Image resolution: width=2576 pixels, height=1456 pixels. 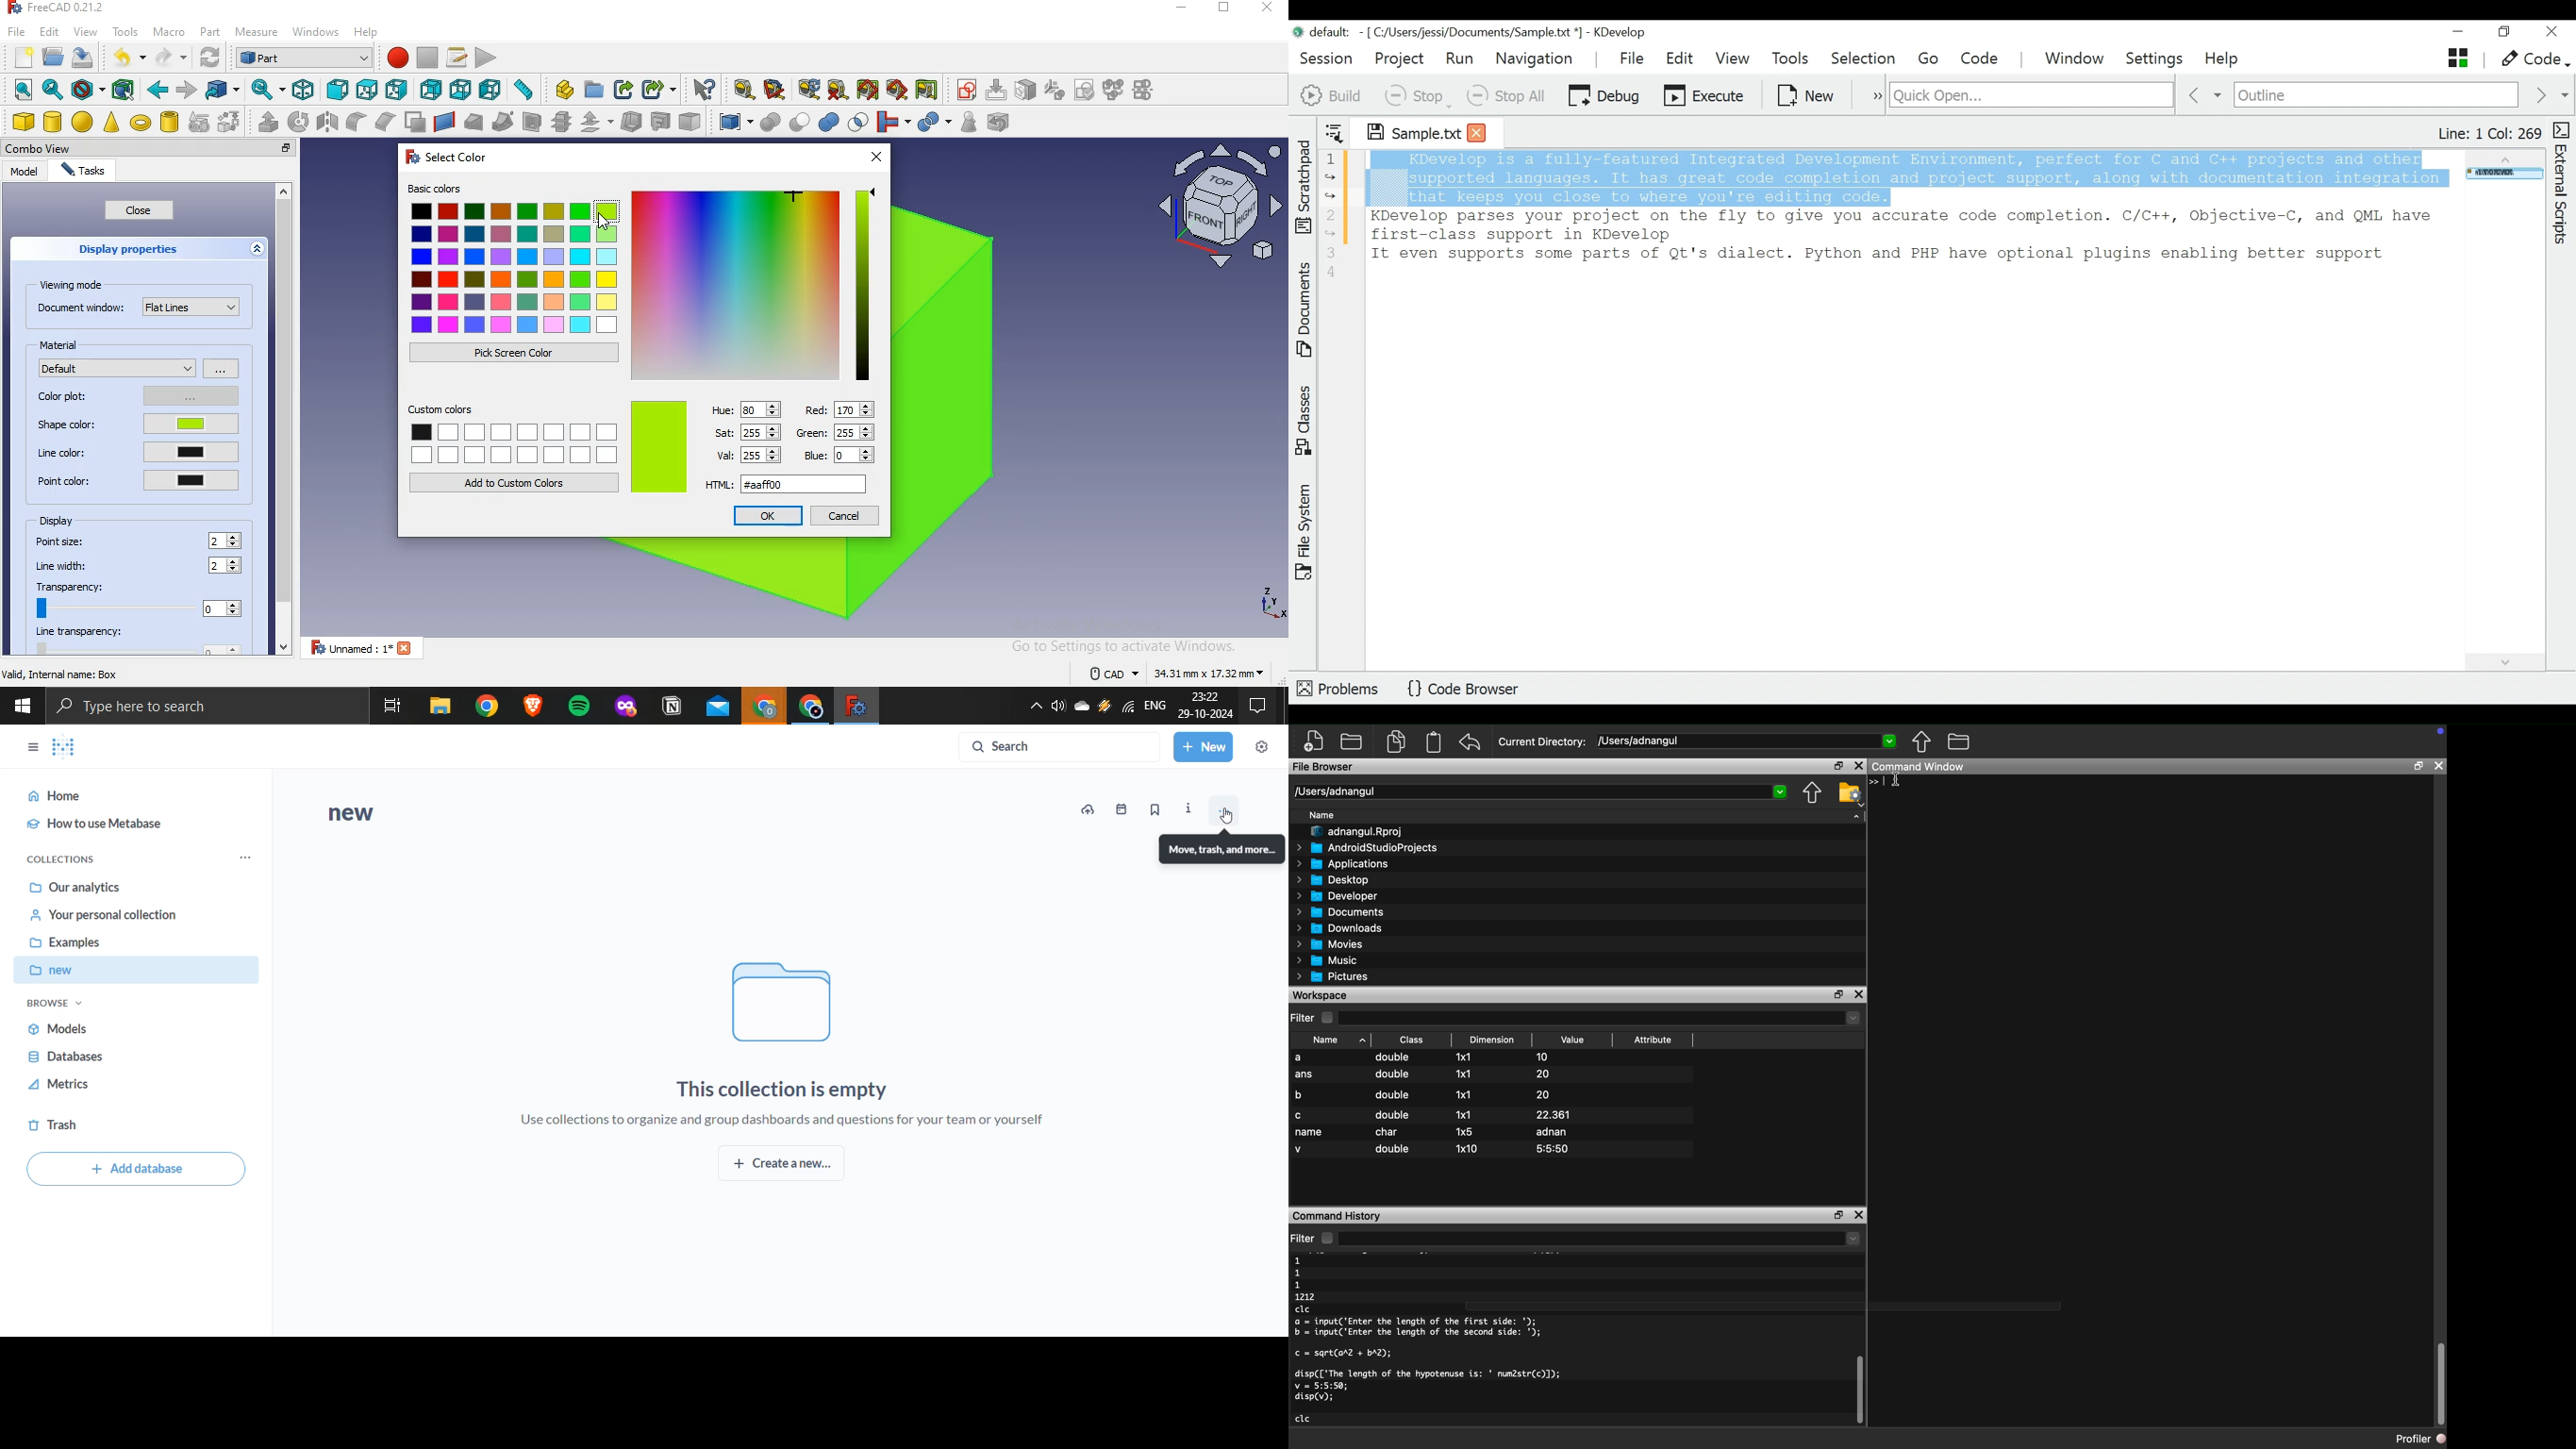 I want to click on Edit, so click(x=1681, y=58).